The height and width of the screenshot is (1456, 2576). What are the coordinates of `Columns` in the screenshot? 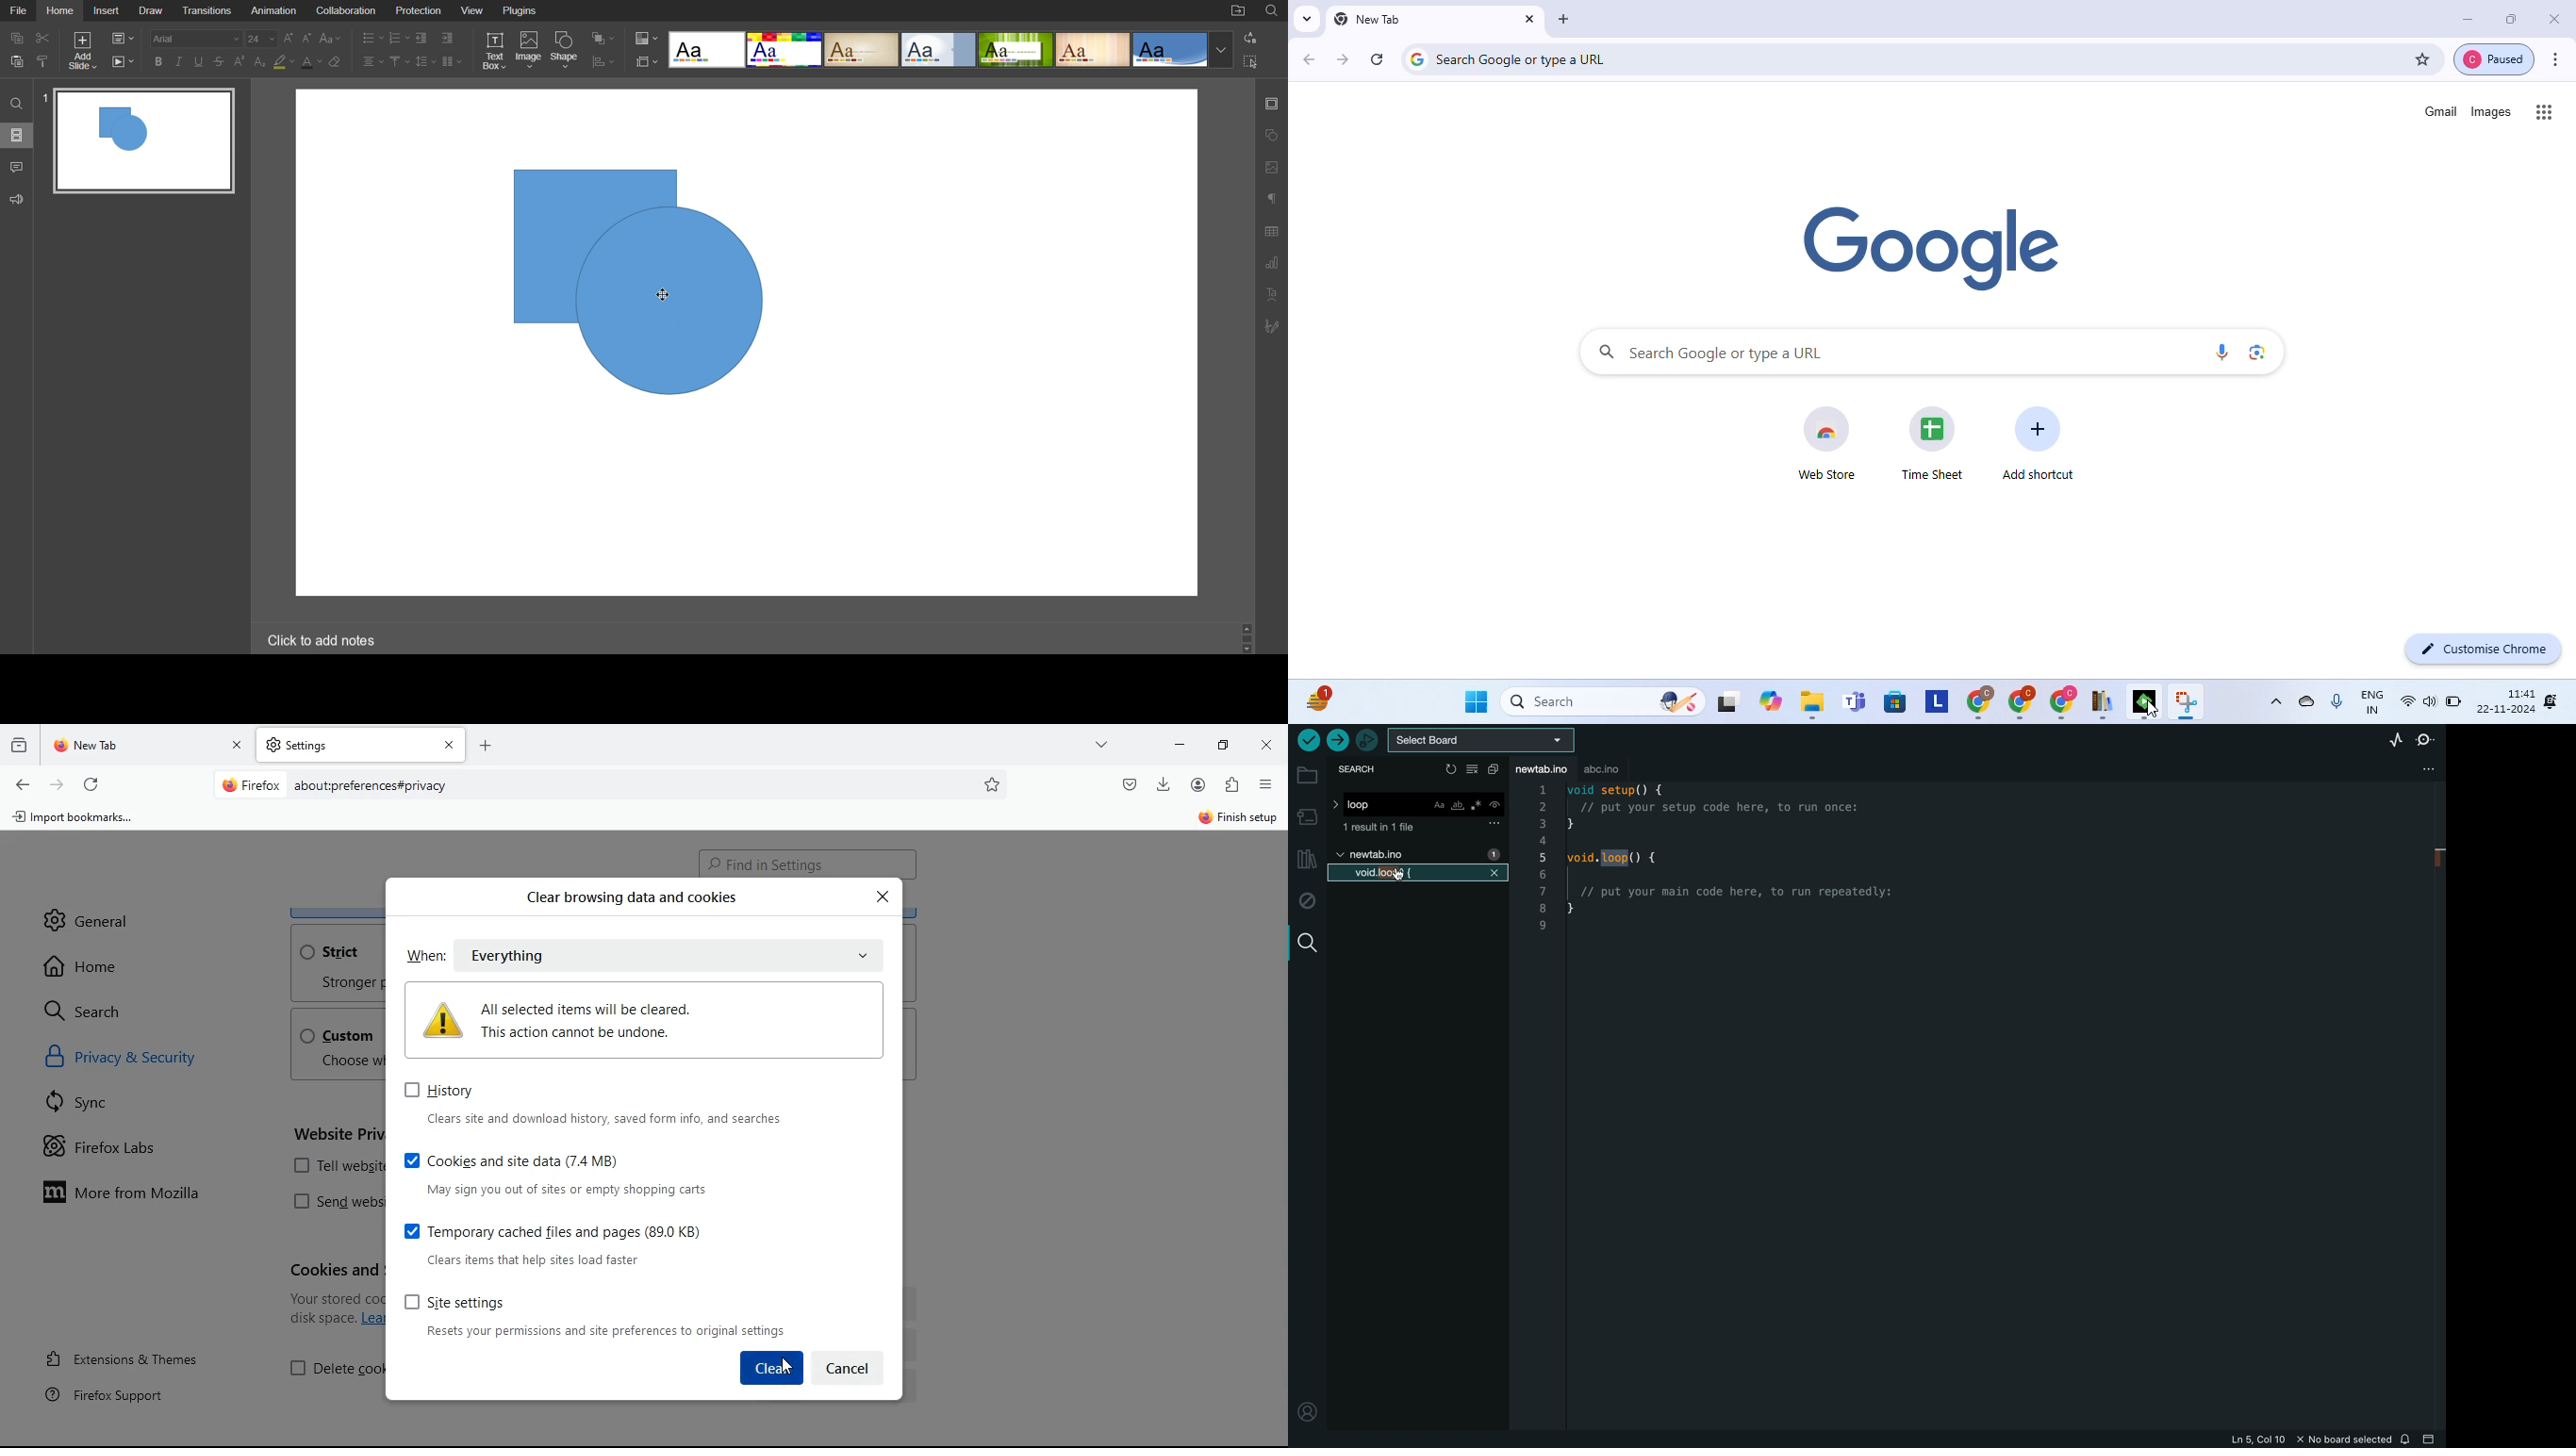 It's located at (450, 60).